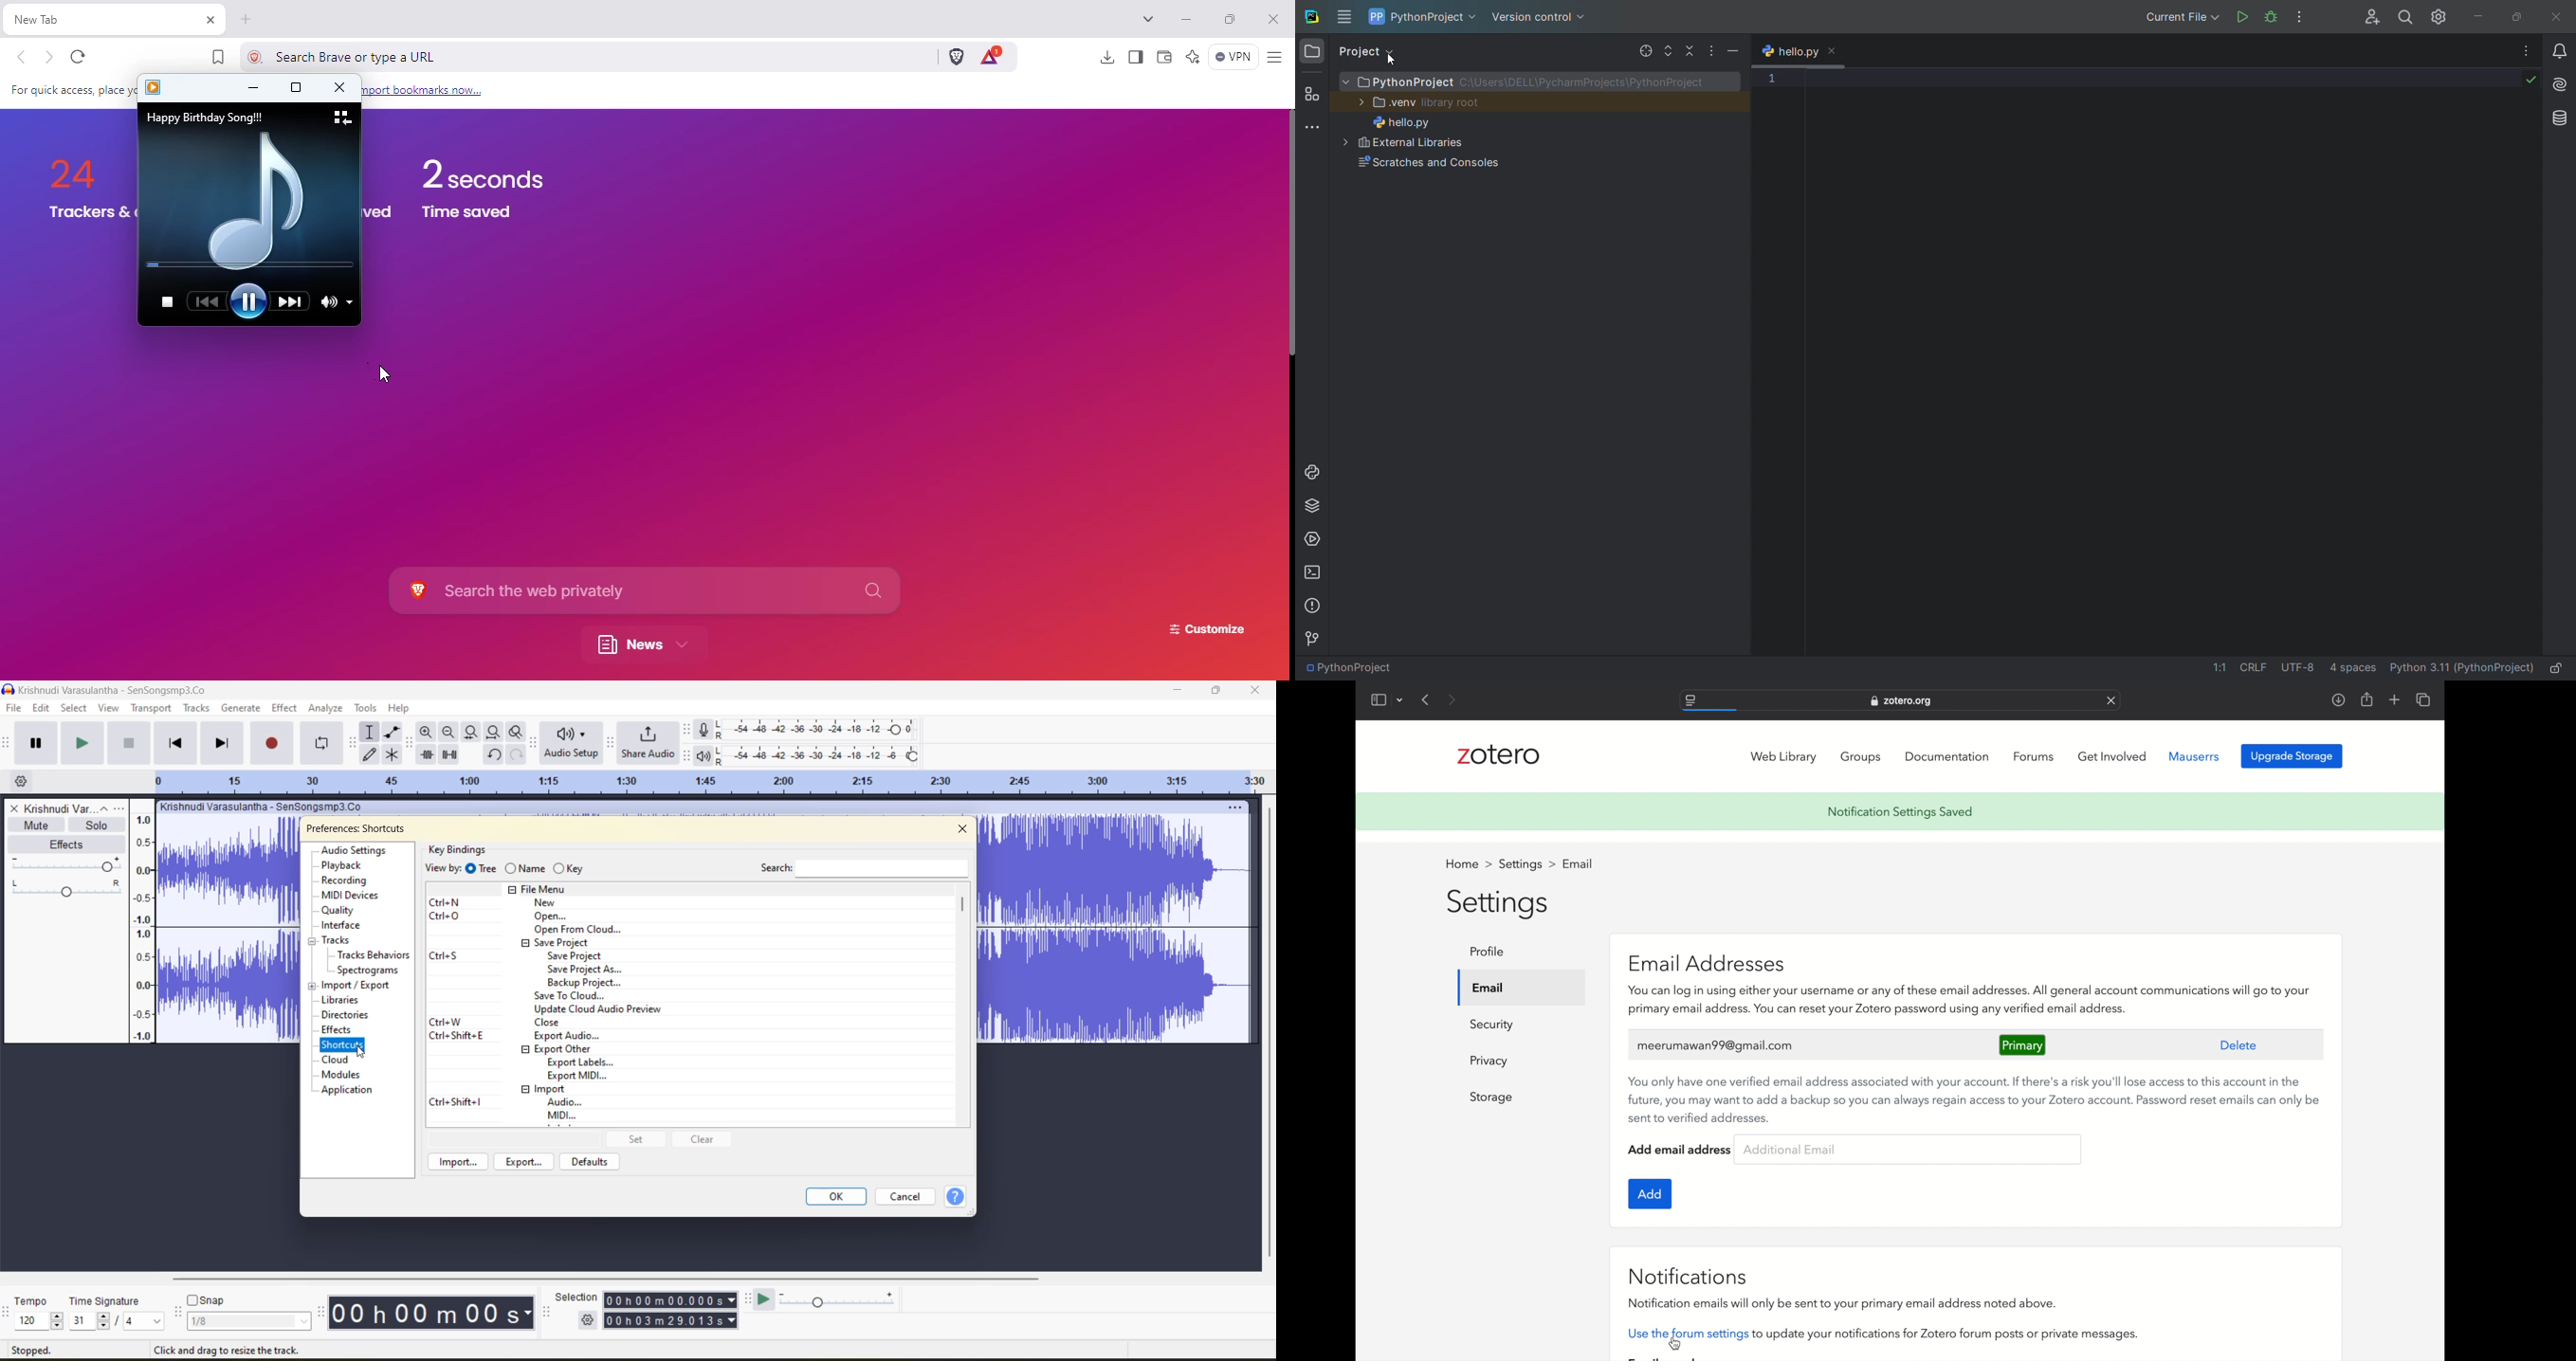 The height and width of the screenshot is (1372, 2576). I want to click on snap, so click(248, 1311).